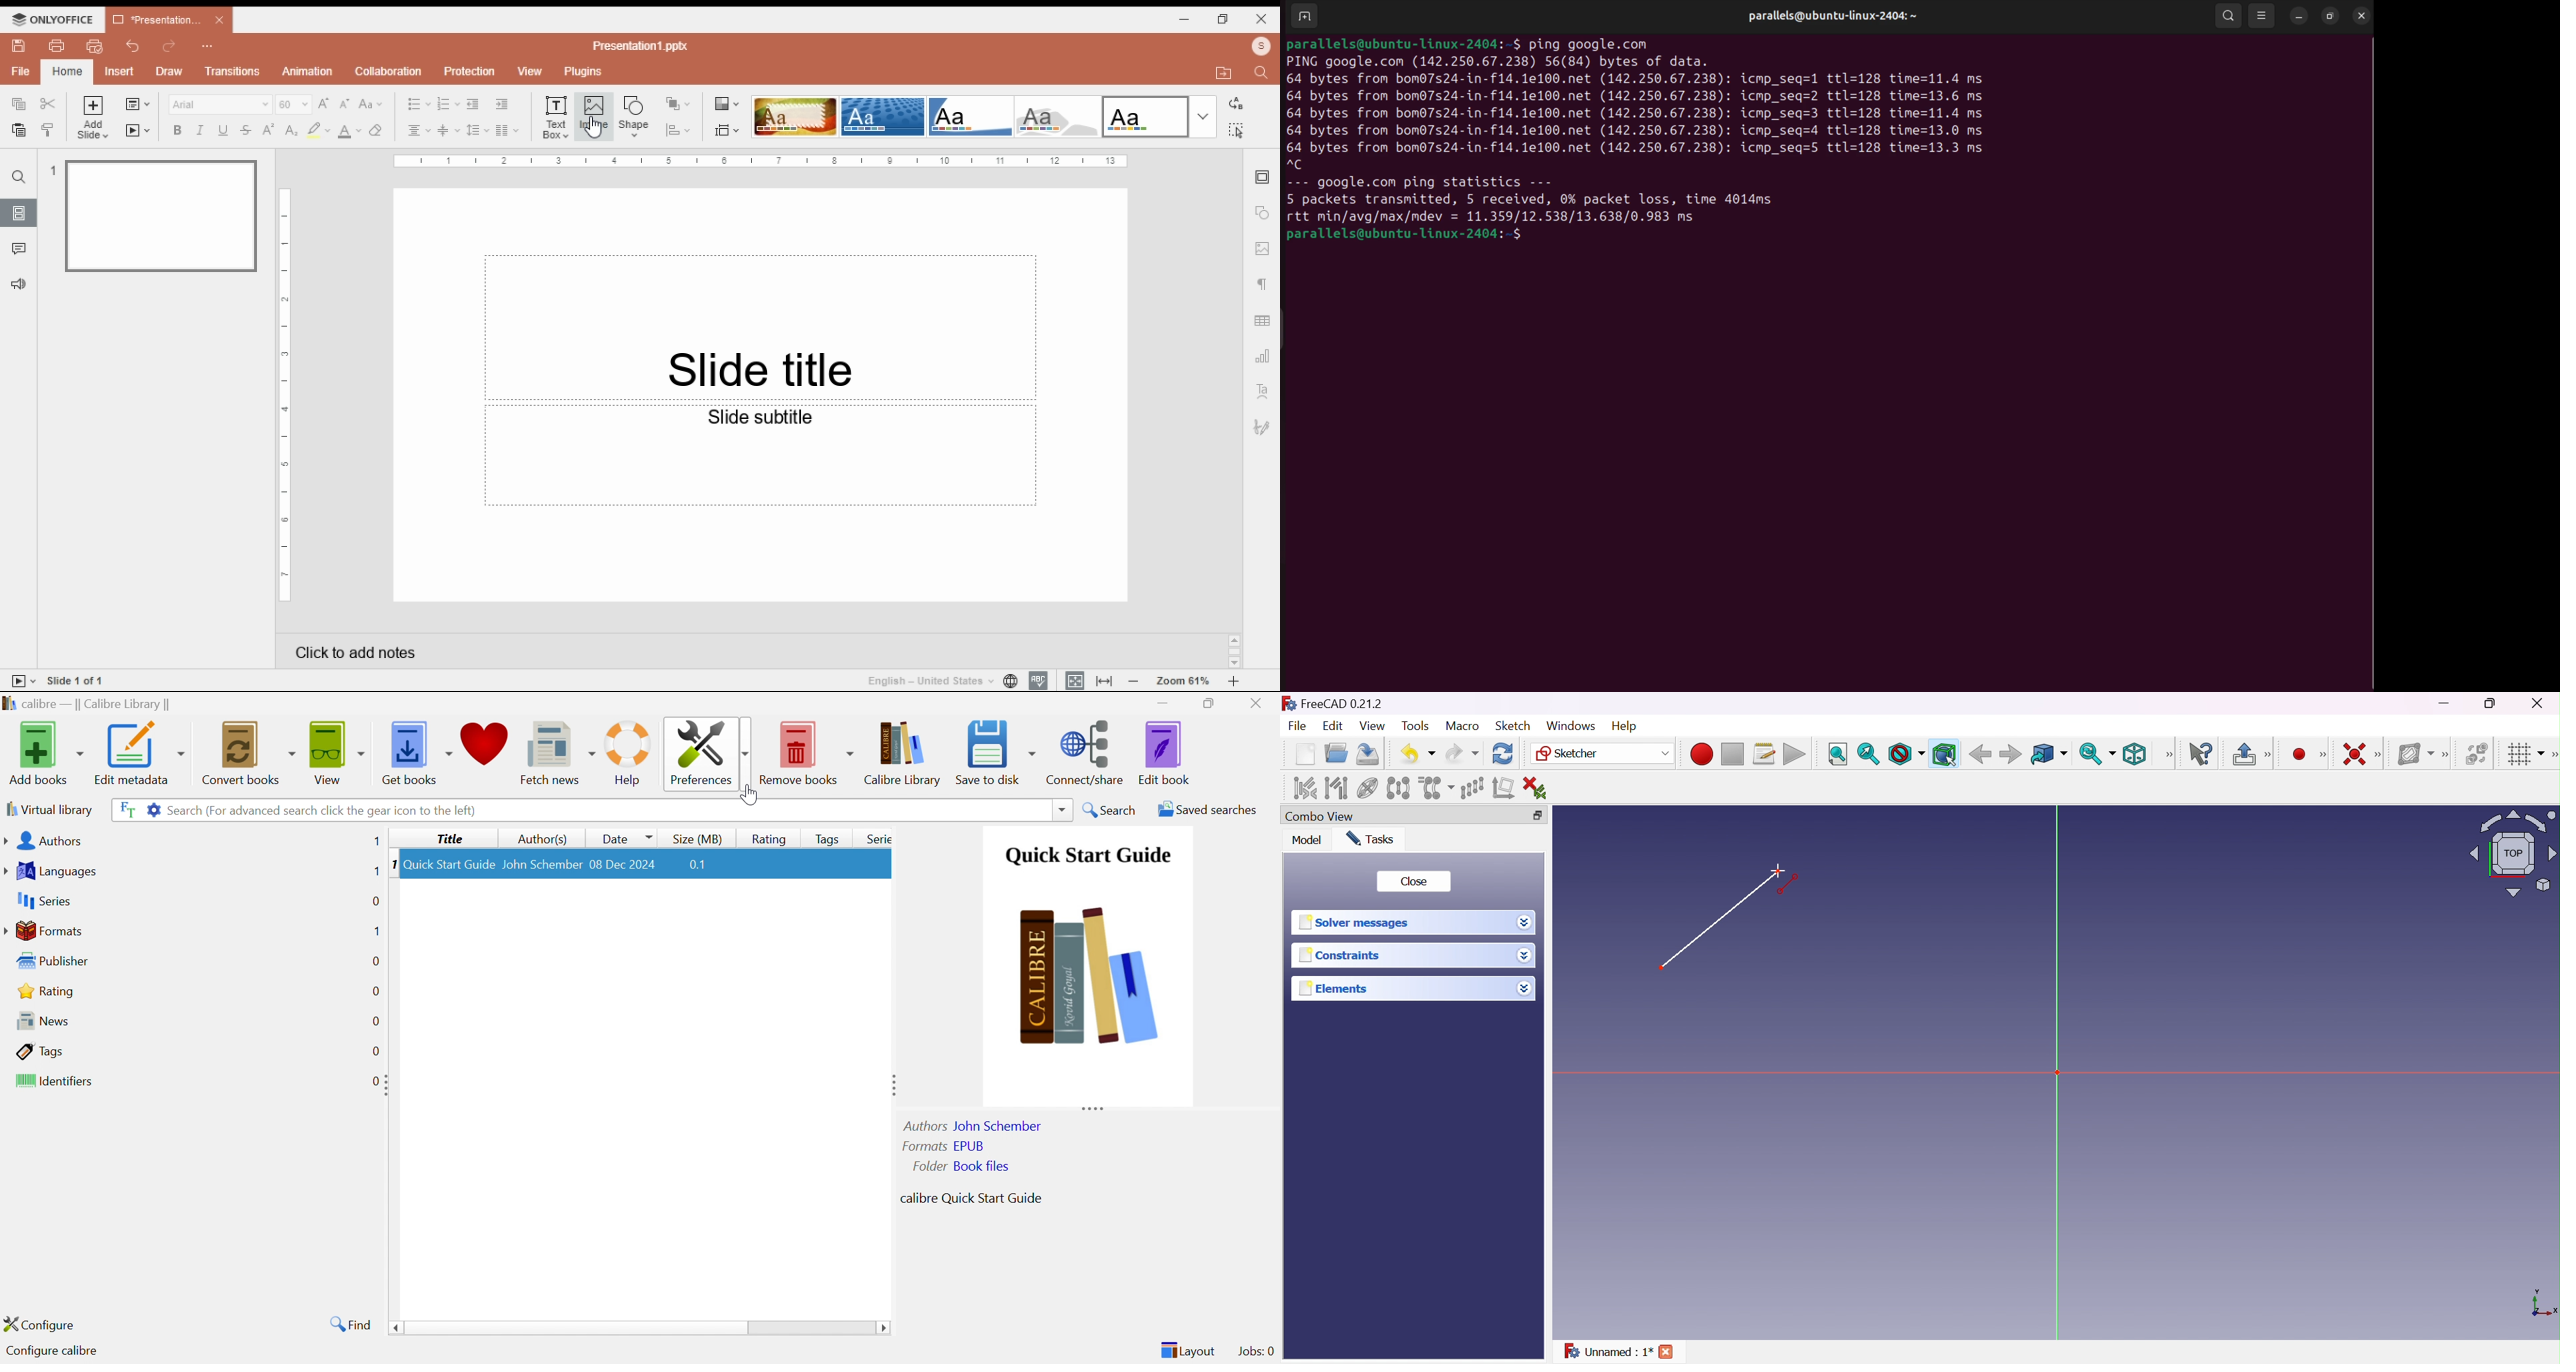 This screenshot has width=2576, height=1372. Describe the element at coordinates (1089, 971) in the screenshot. I see `Image` at that location.